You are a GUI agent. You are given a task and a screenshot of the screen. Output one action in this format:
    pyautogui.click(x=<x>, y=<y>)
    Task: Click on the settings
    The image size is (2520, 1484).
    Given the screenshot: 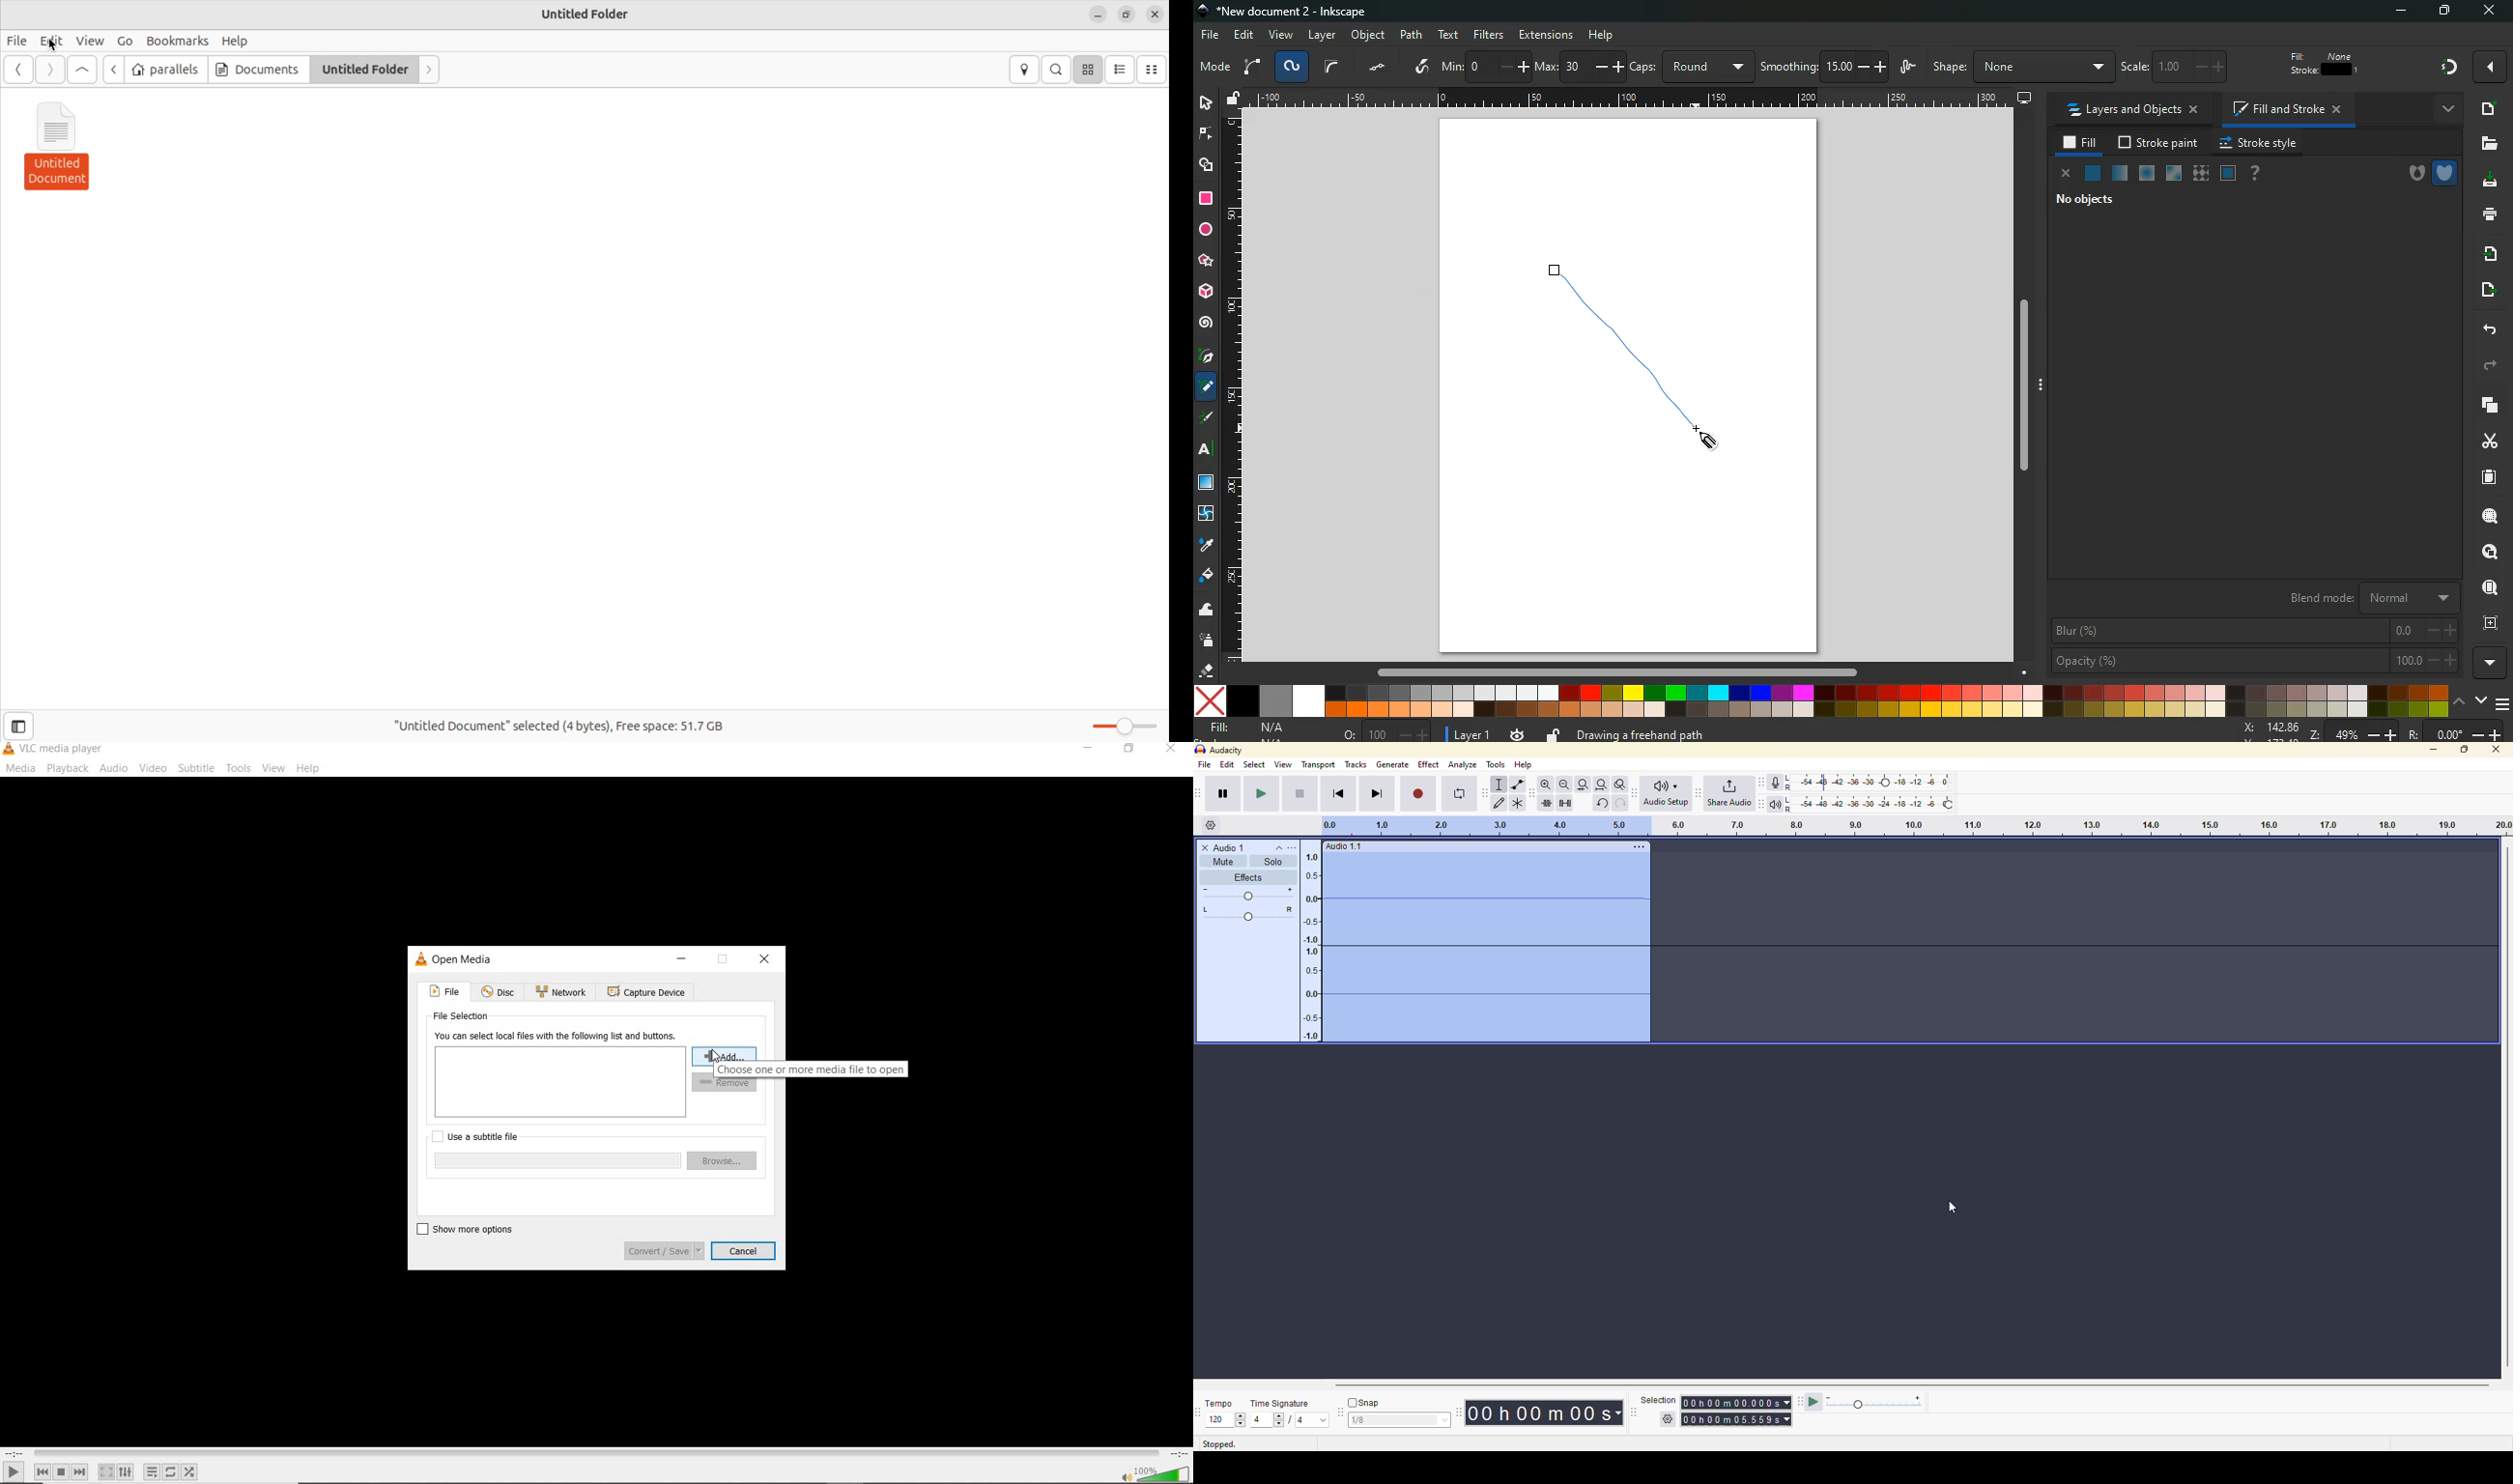 What is the action you would take?
    pyautogui.click(x=1669, y=1419)
    